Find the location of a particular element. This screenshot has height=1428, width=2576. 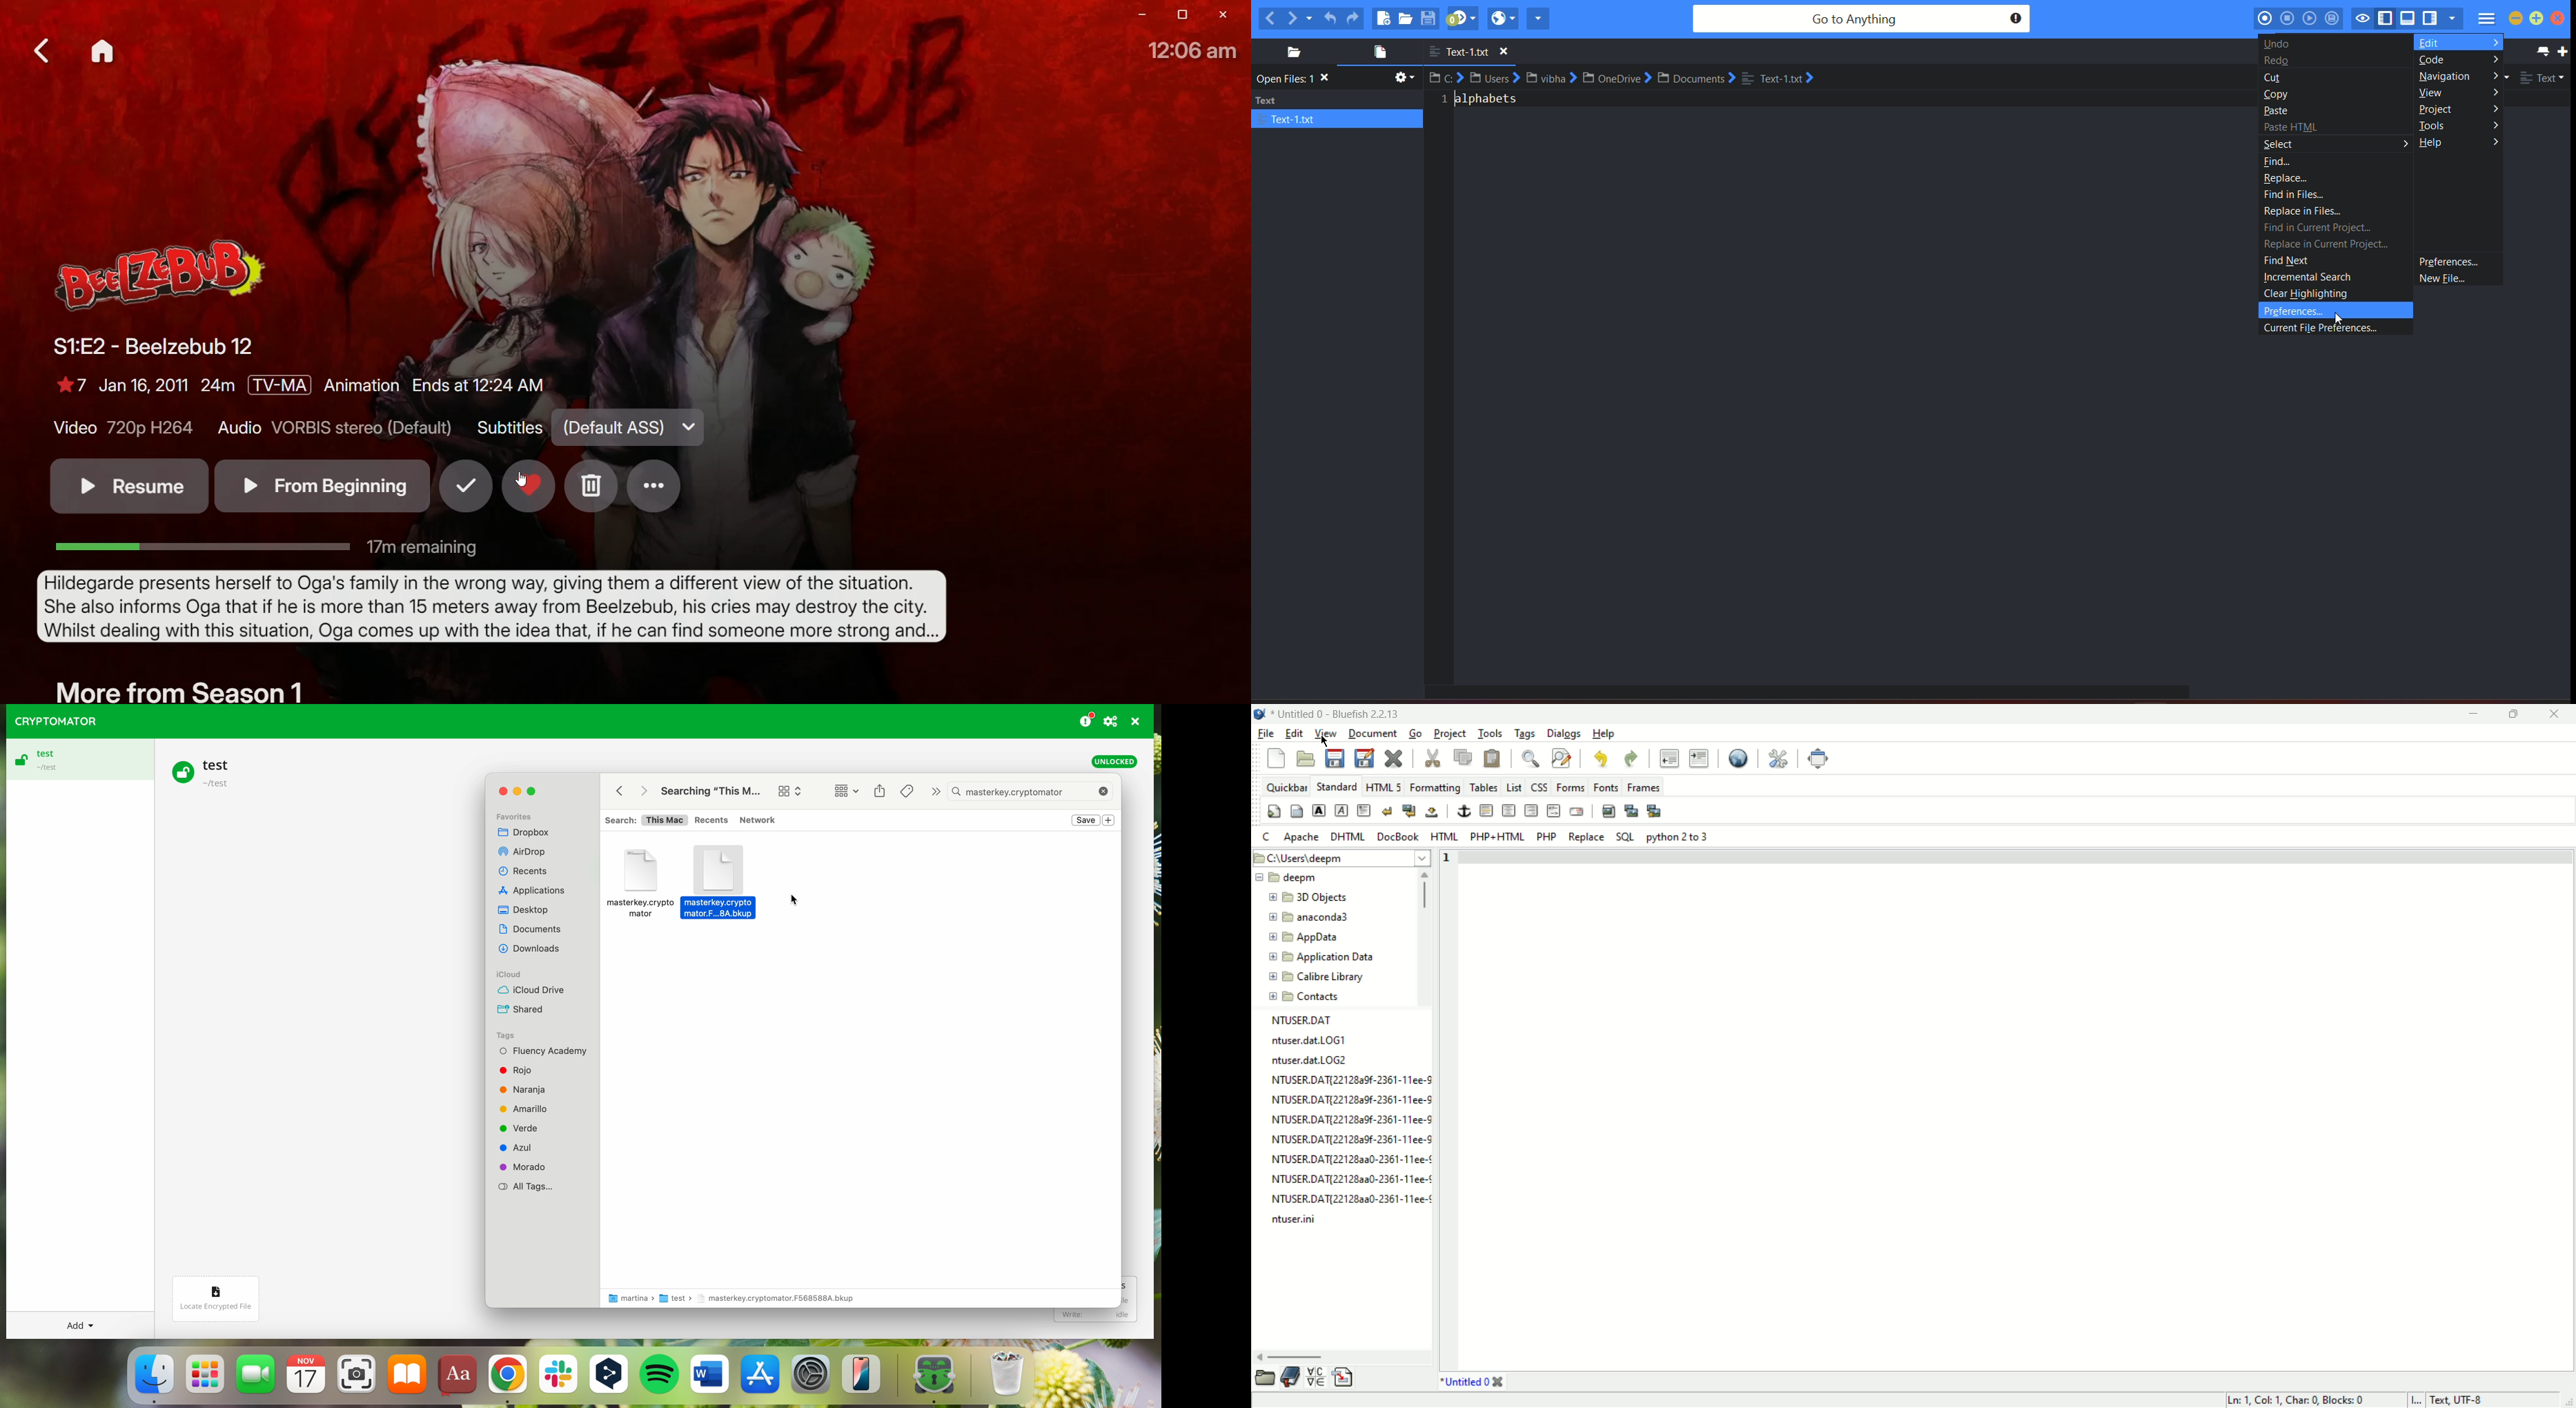

find is located at coordinates (1533, 759).